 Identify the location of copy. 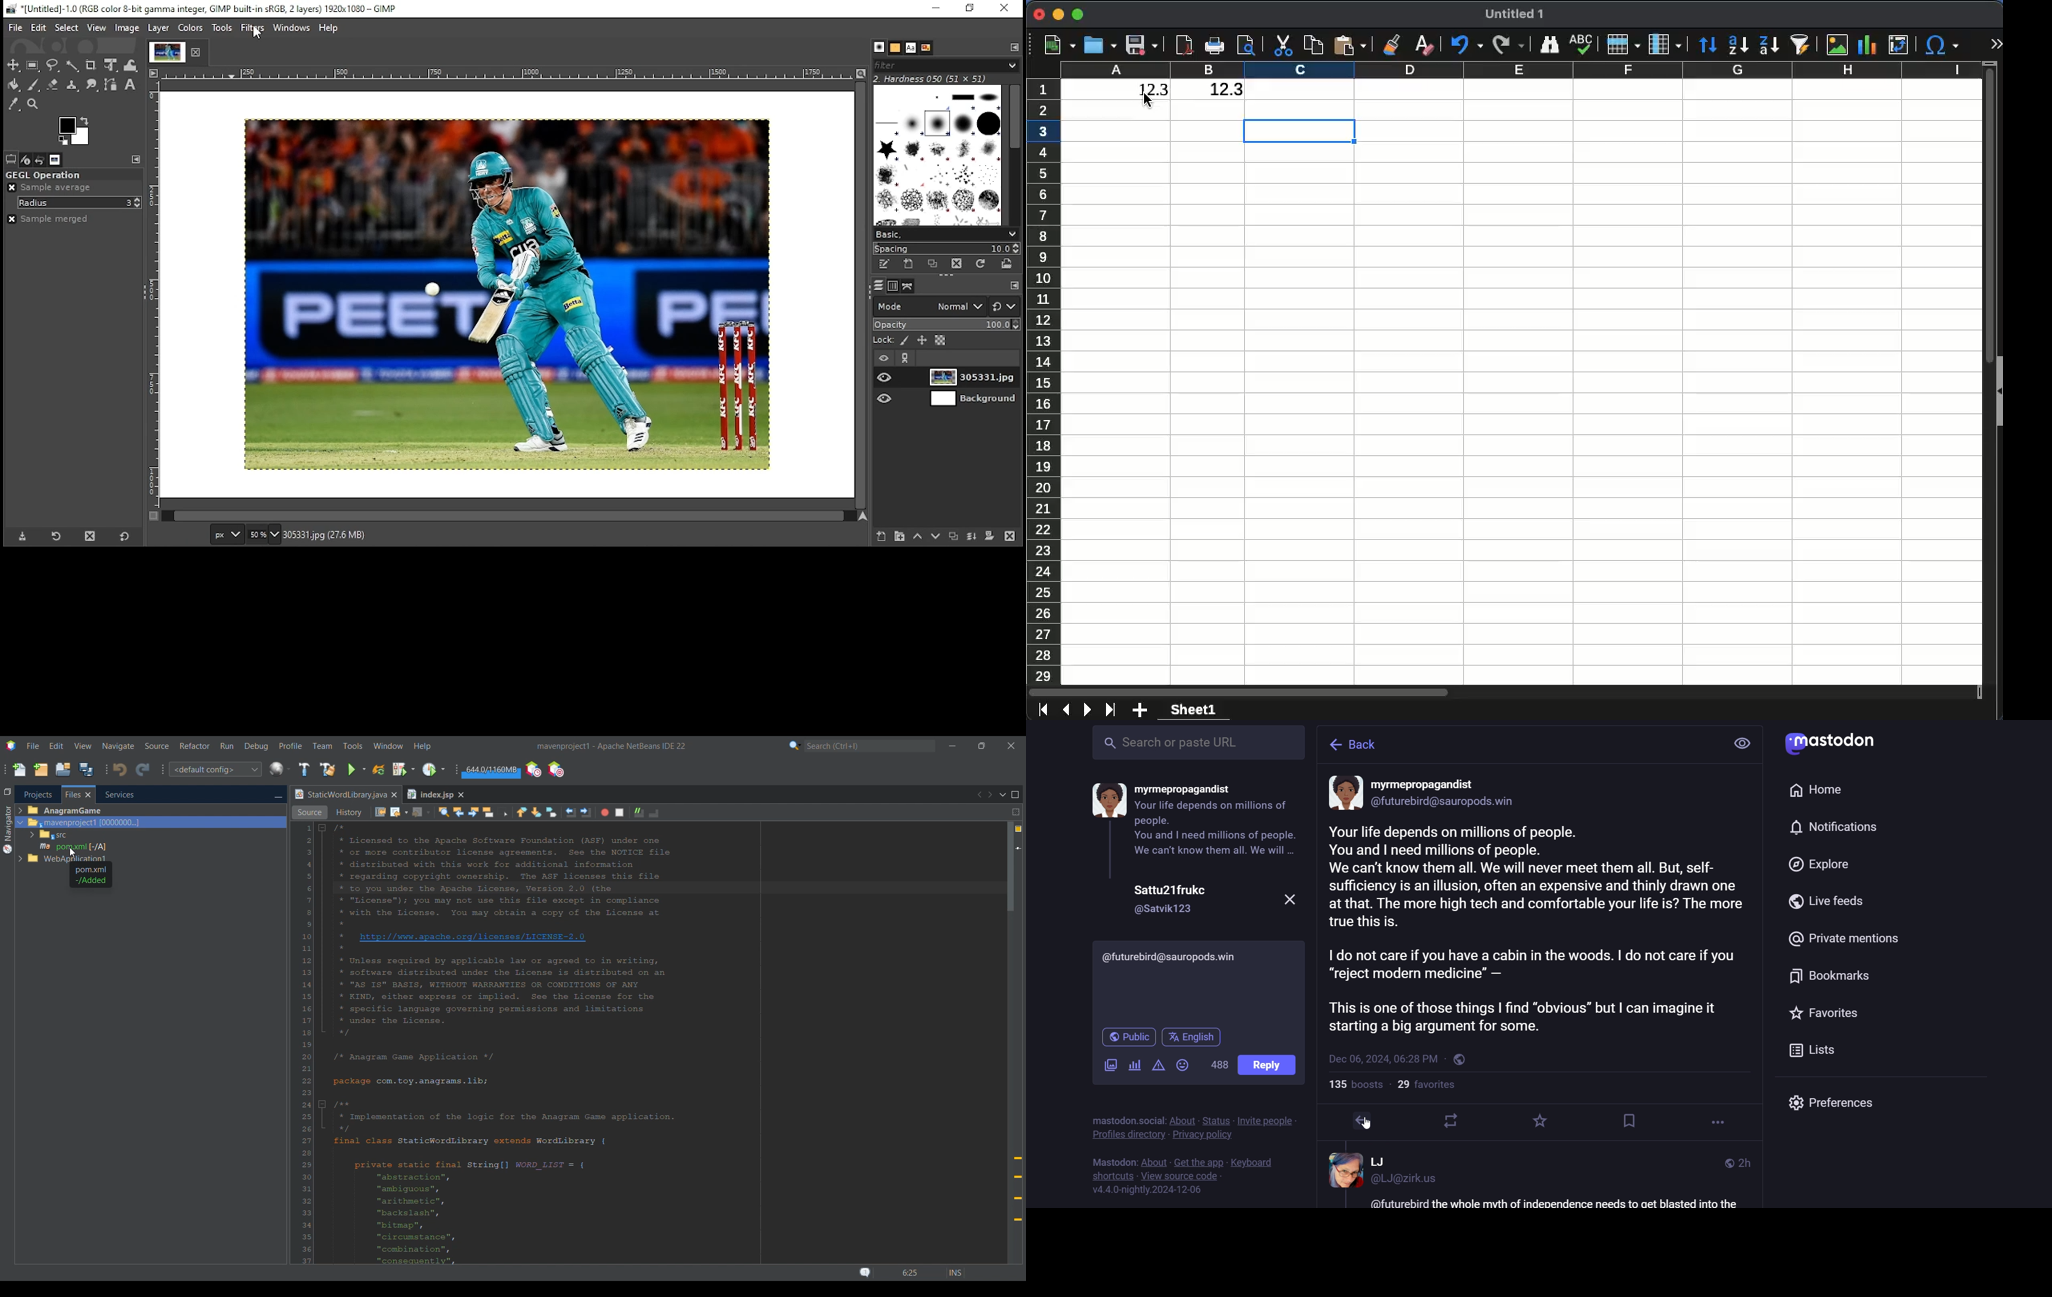
(1316, 45).